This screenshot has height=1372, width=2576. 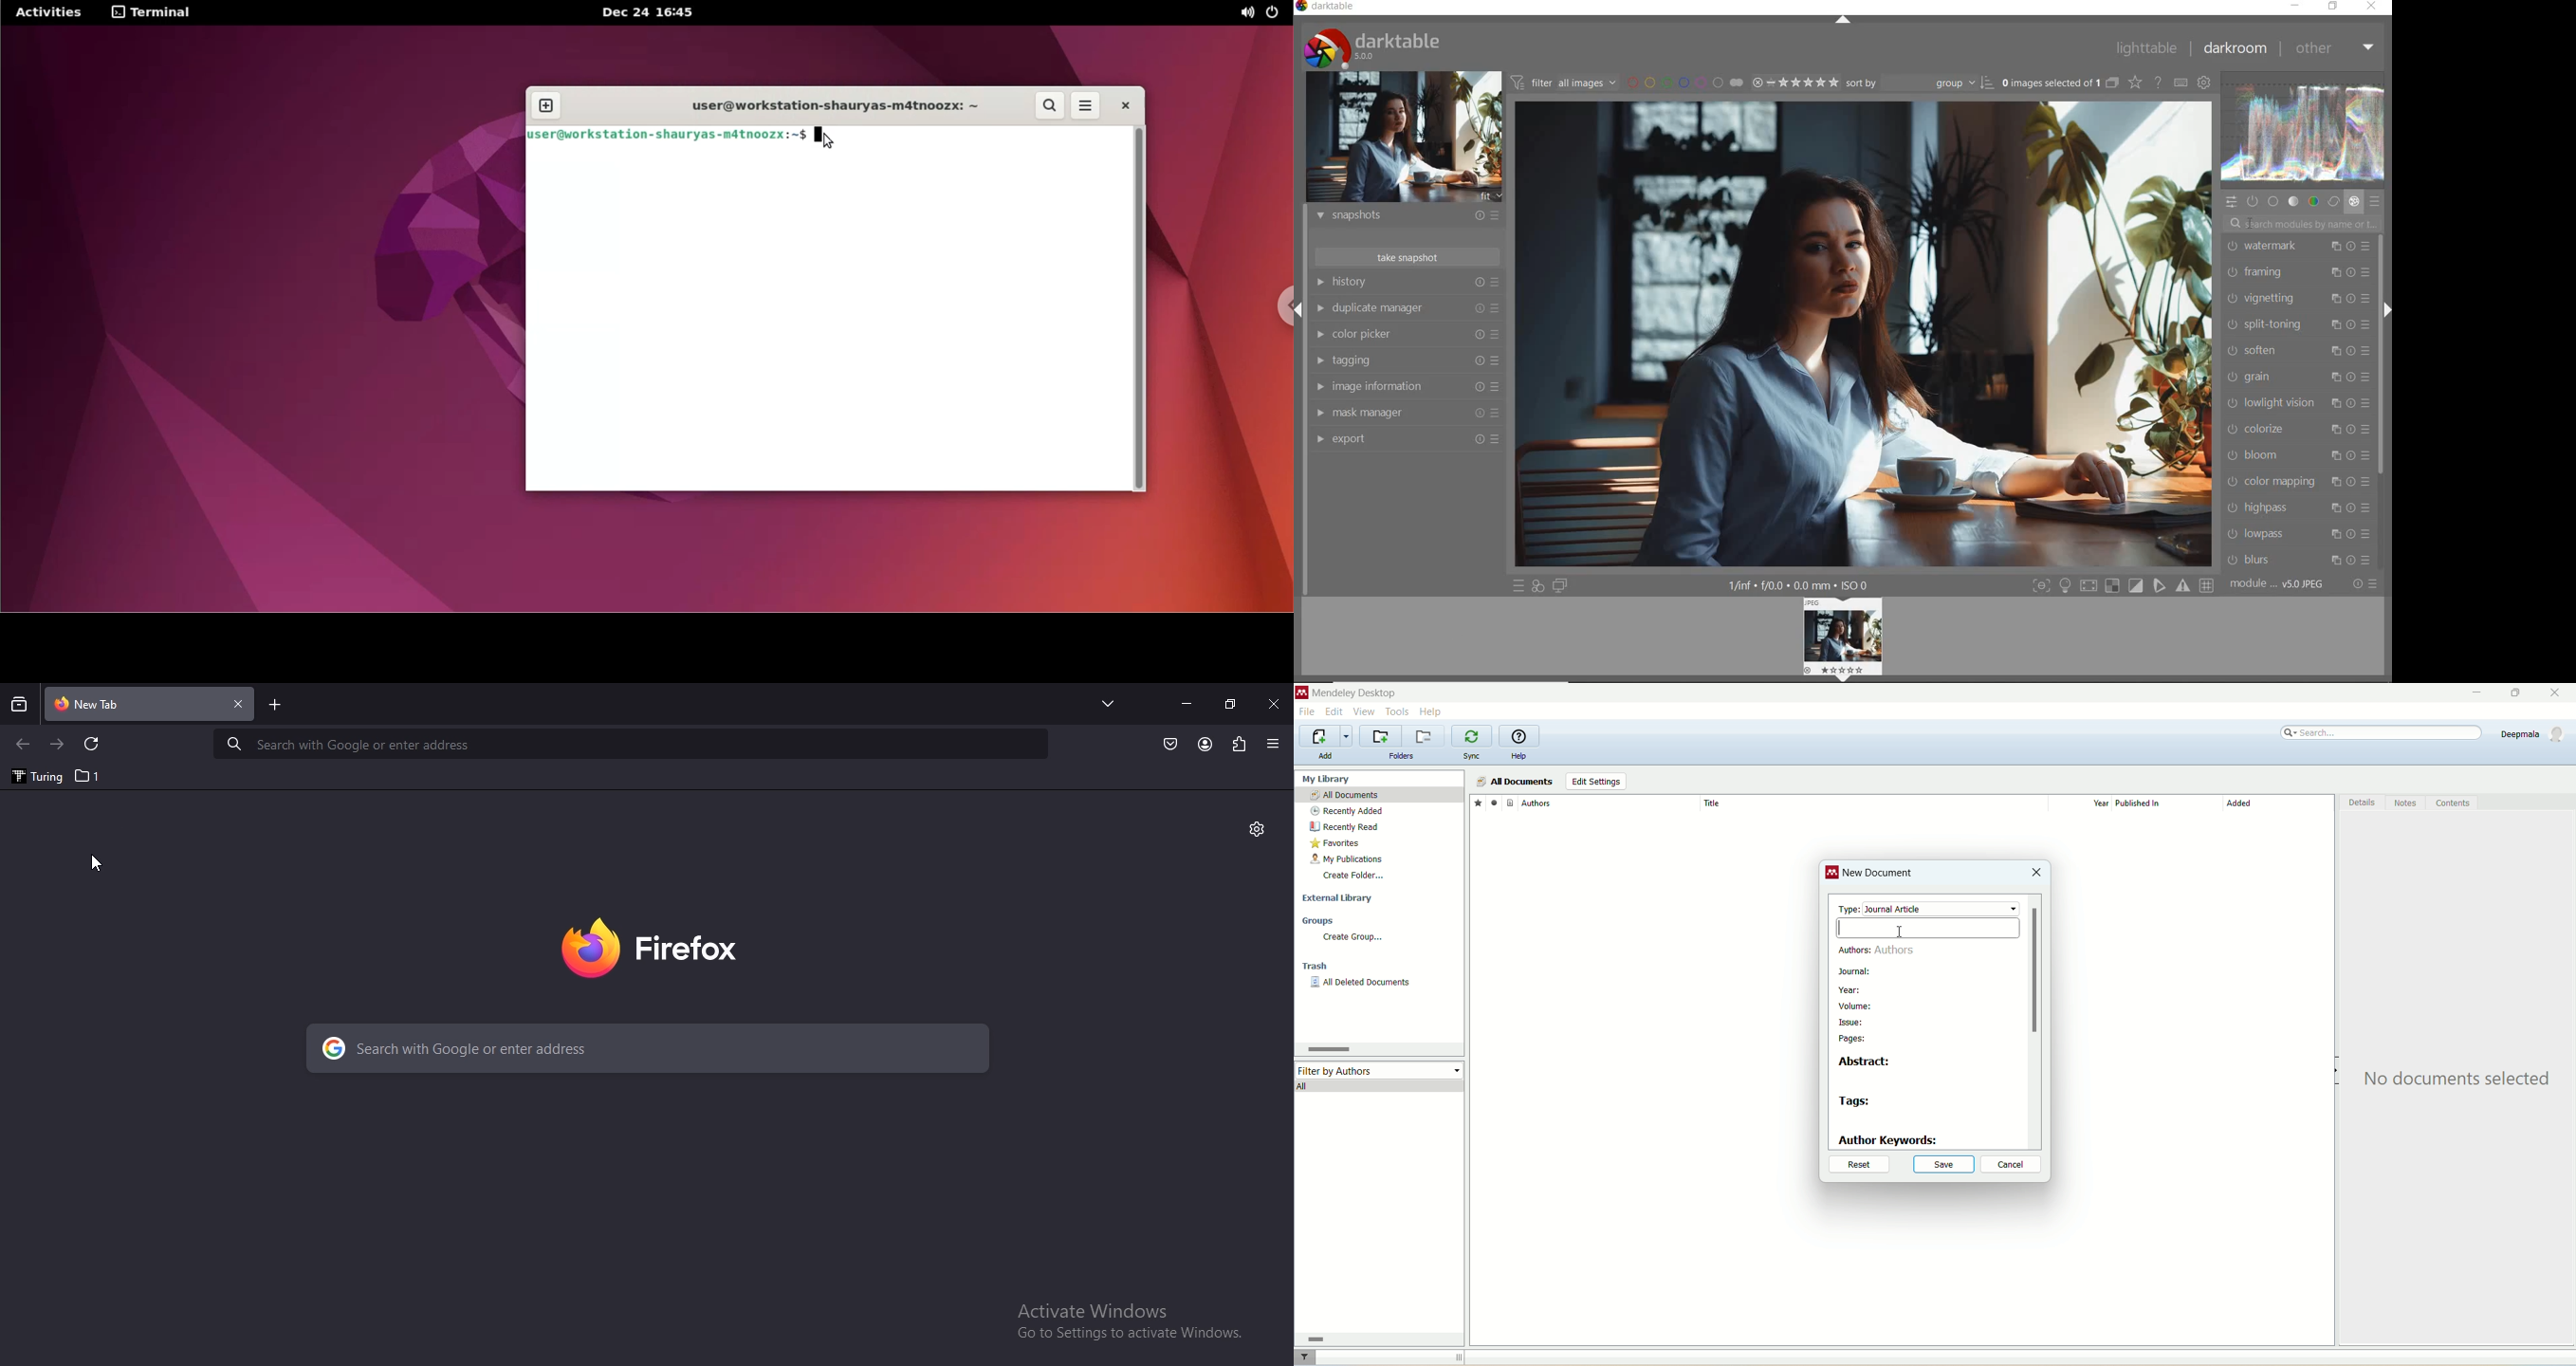 I want to click on other, so click(x=2336, y=50).